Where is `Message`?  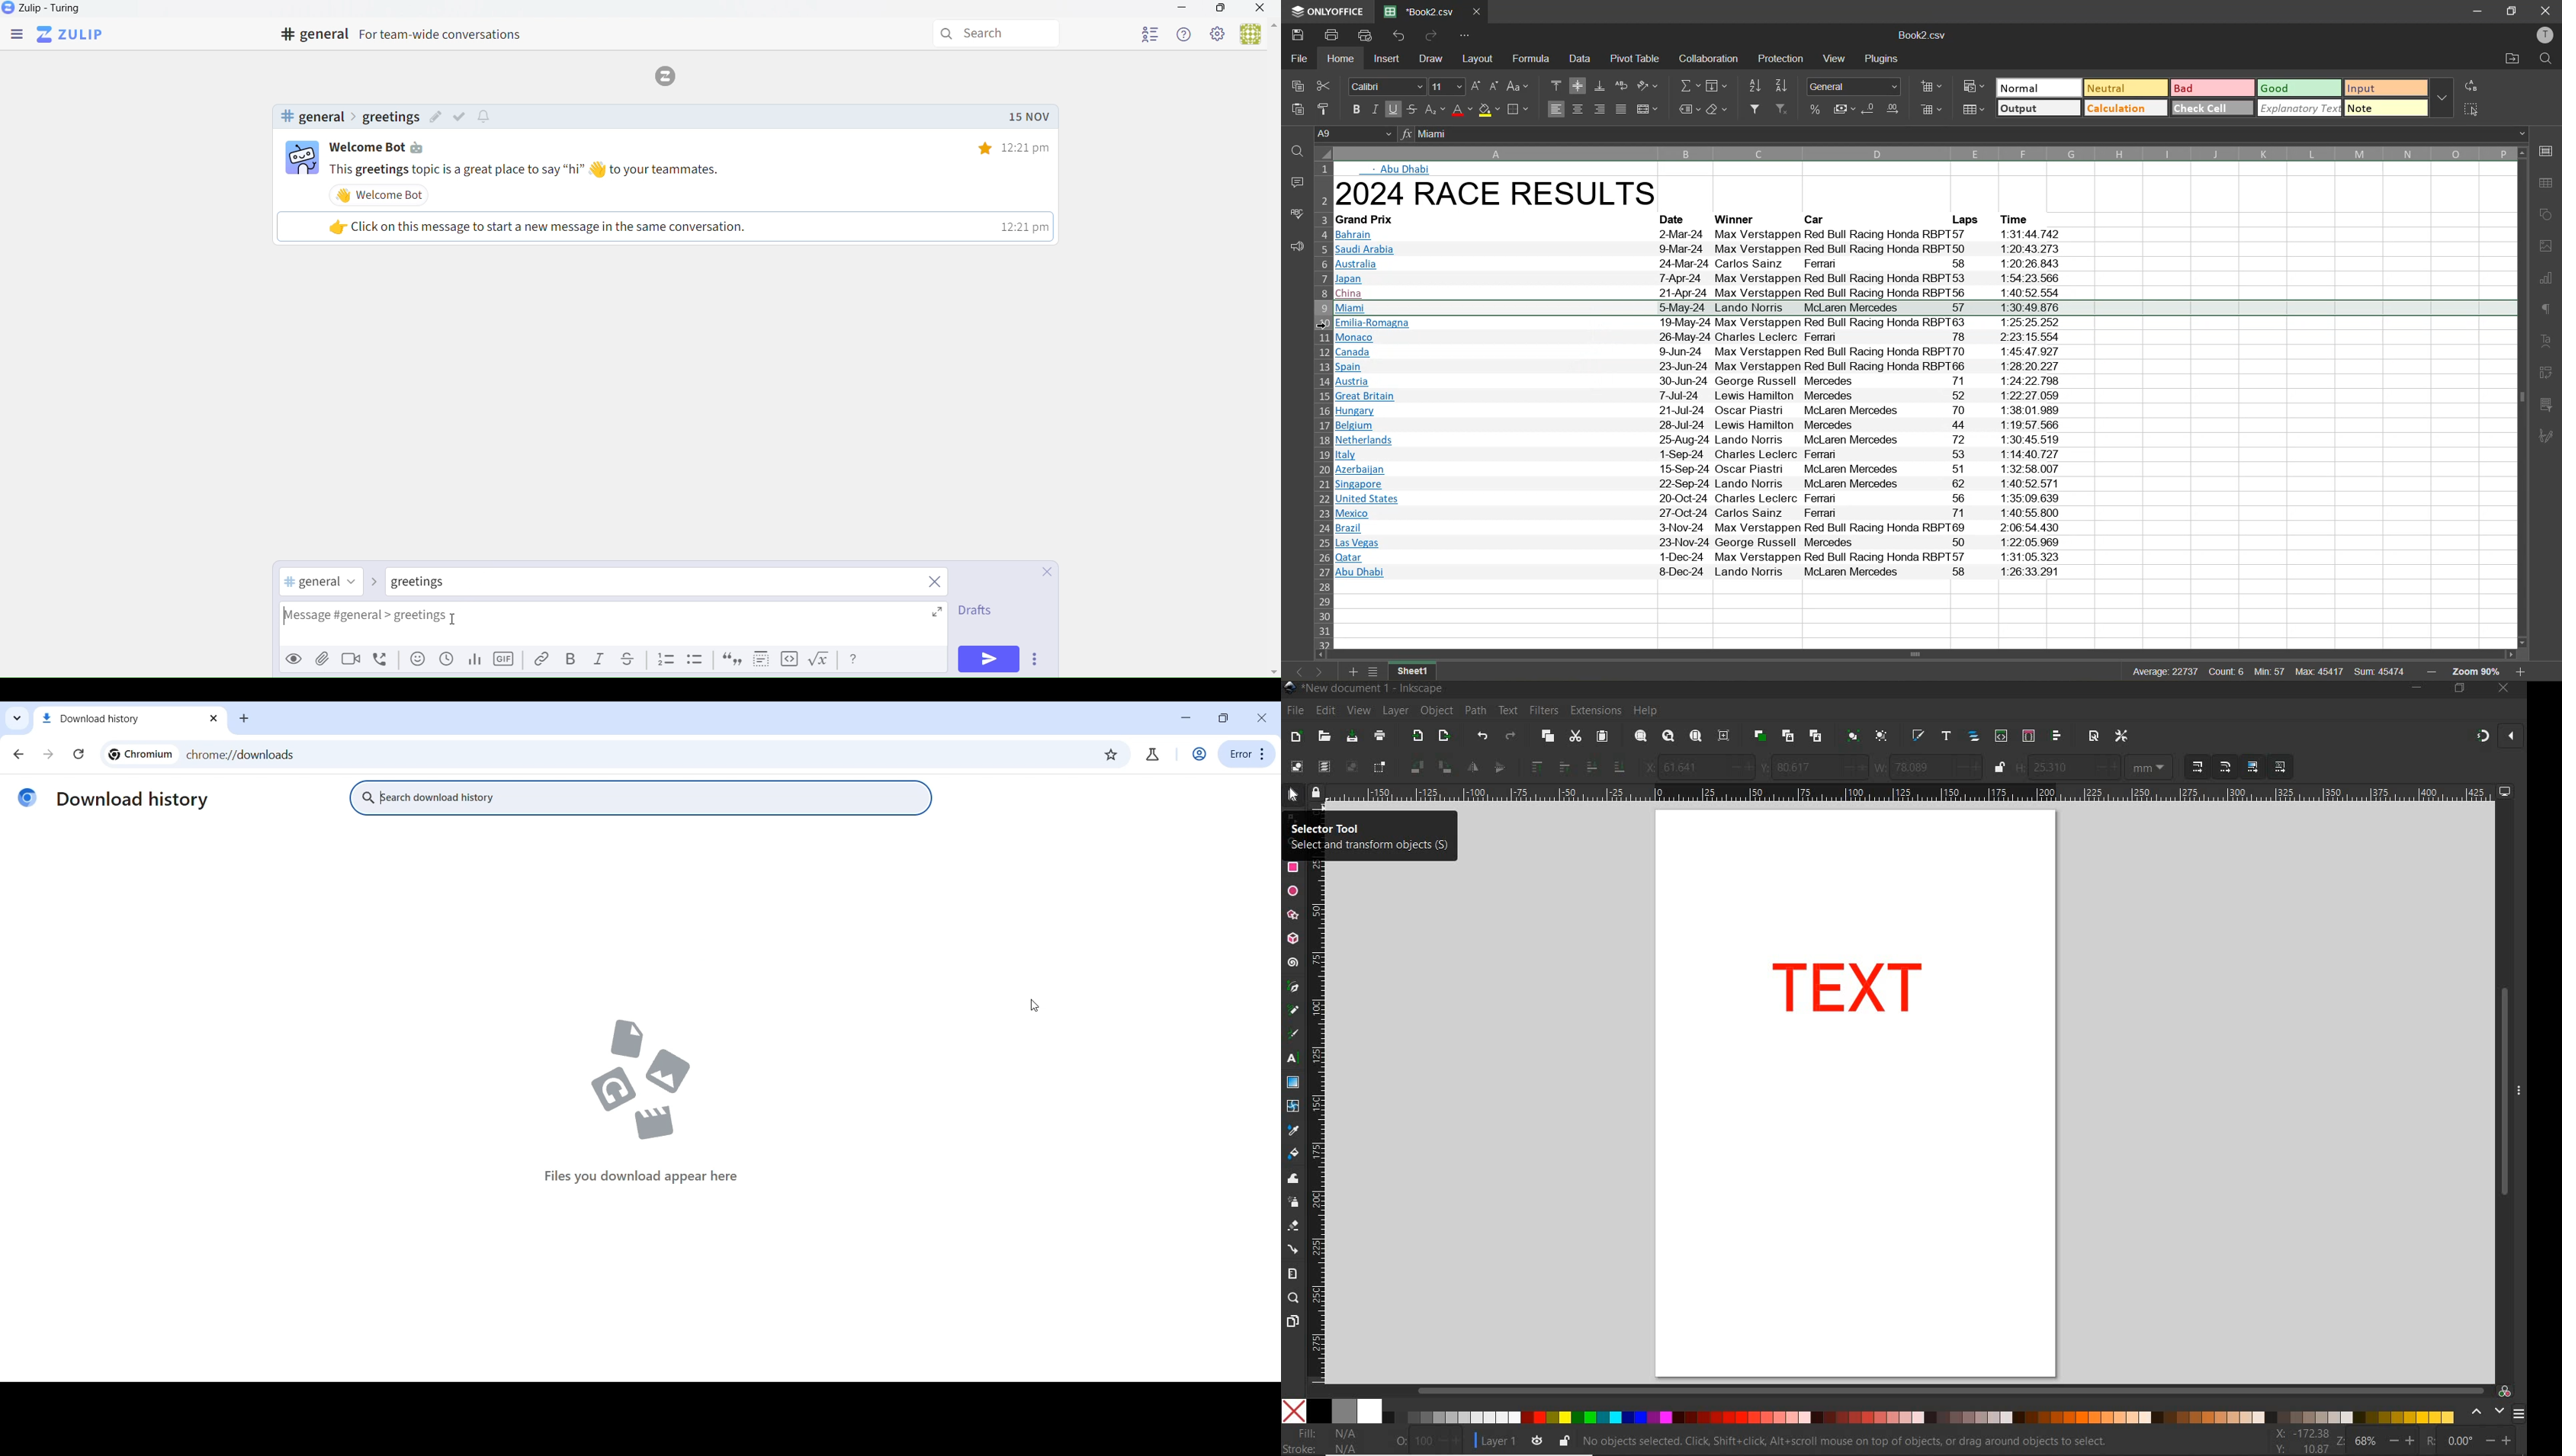 Message is located at coordinates (618, 625).